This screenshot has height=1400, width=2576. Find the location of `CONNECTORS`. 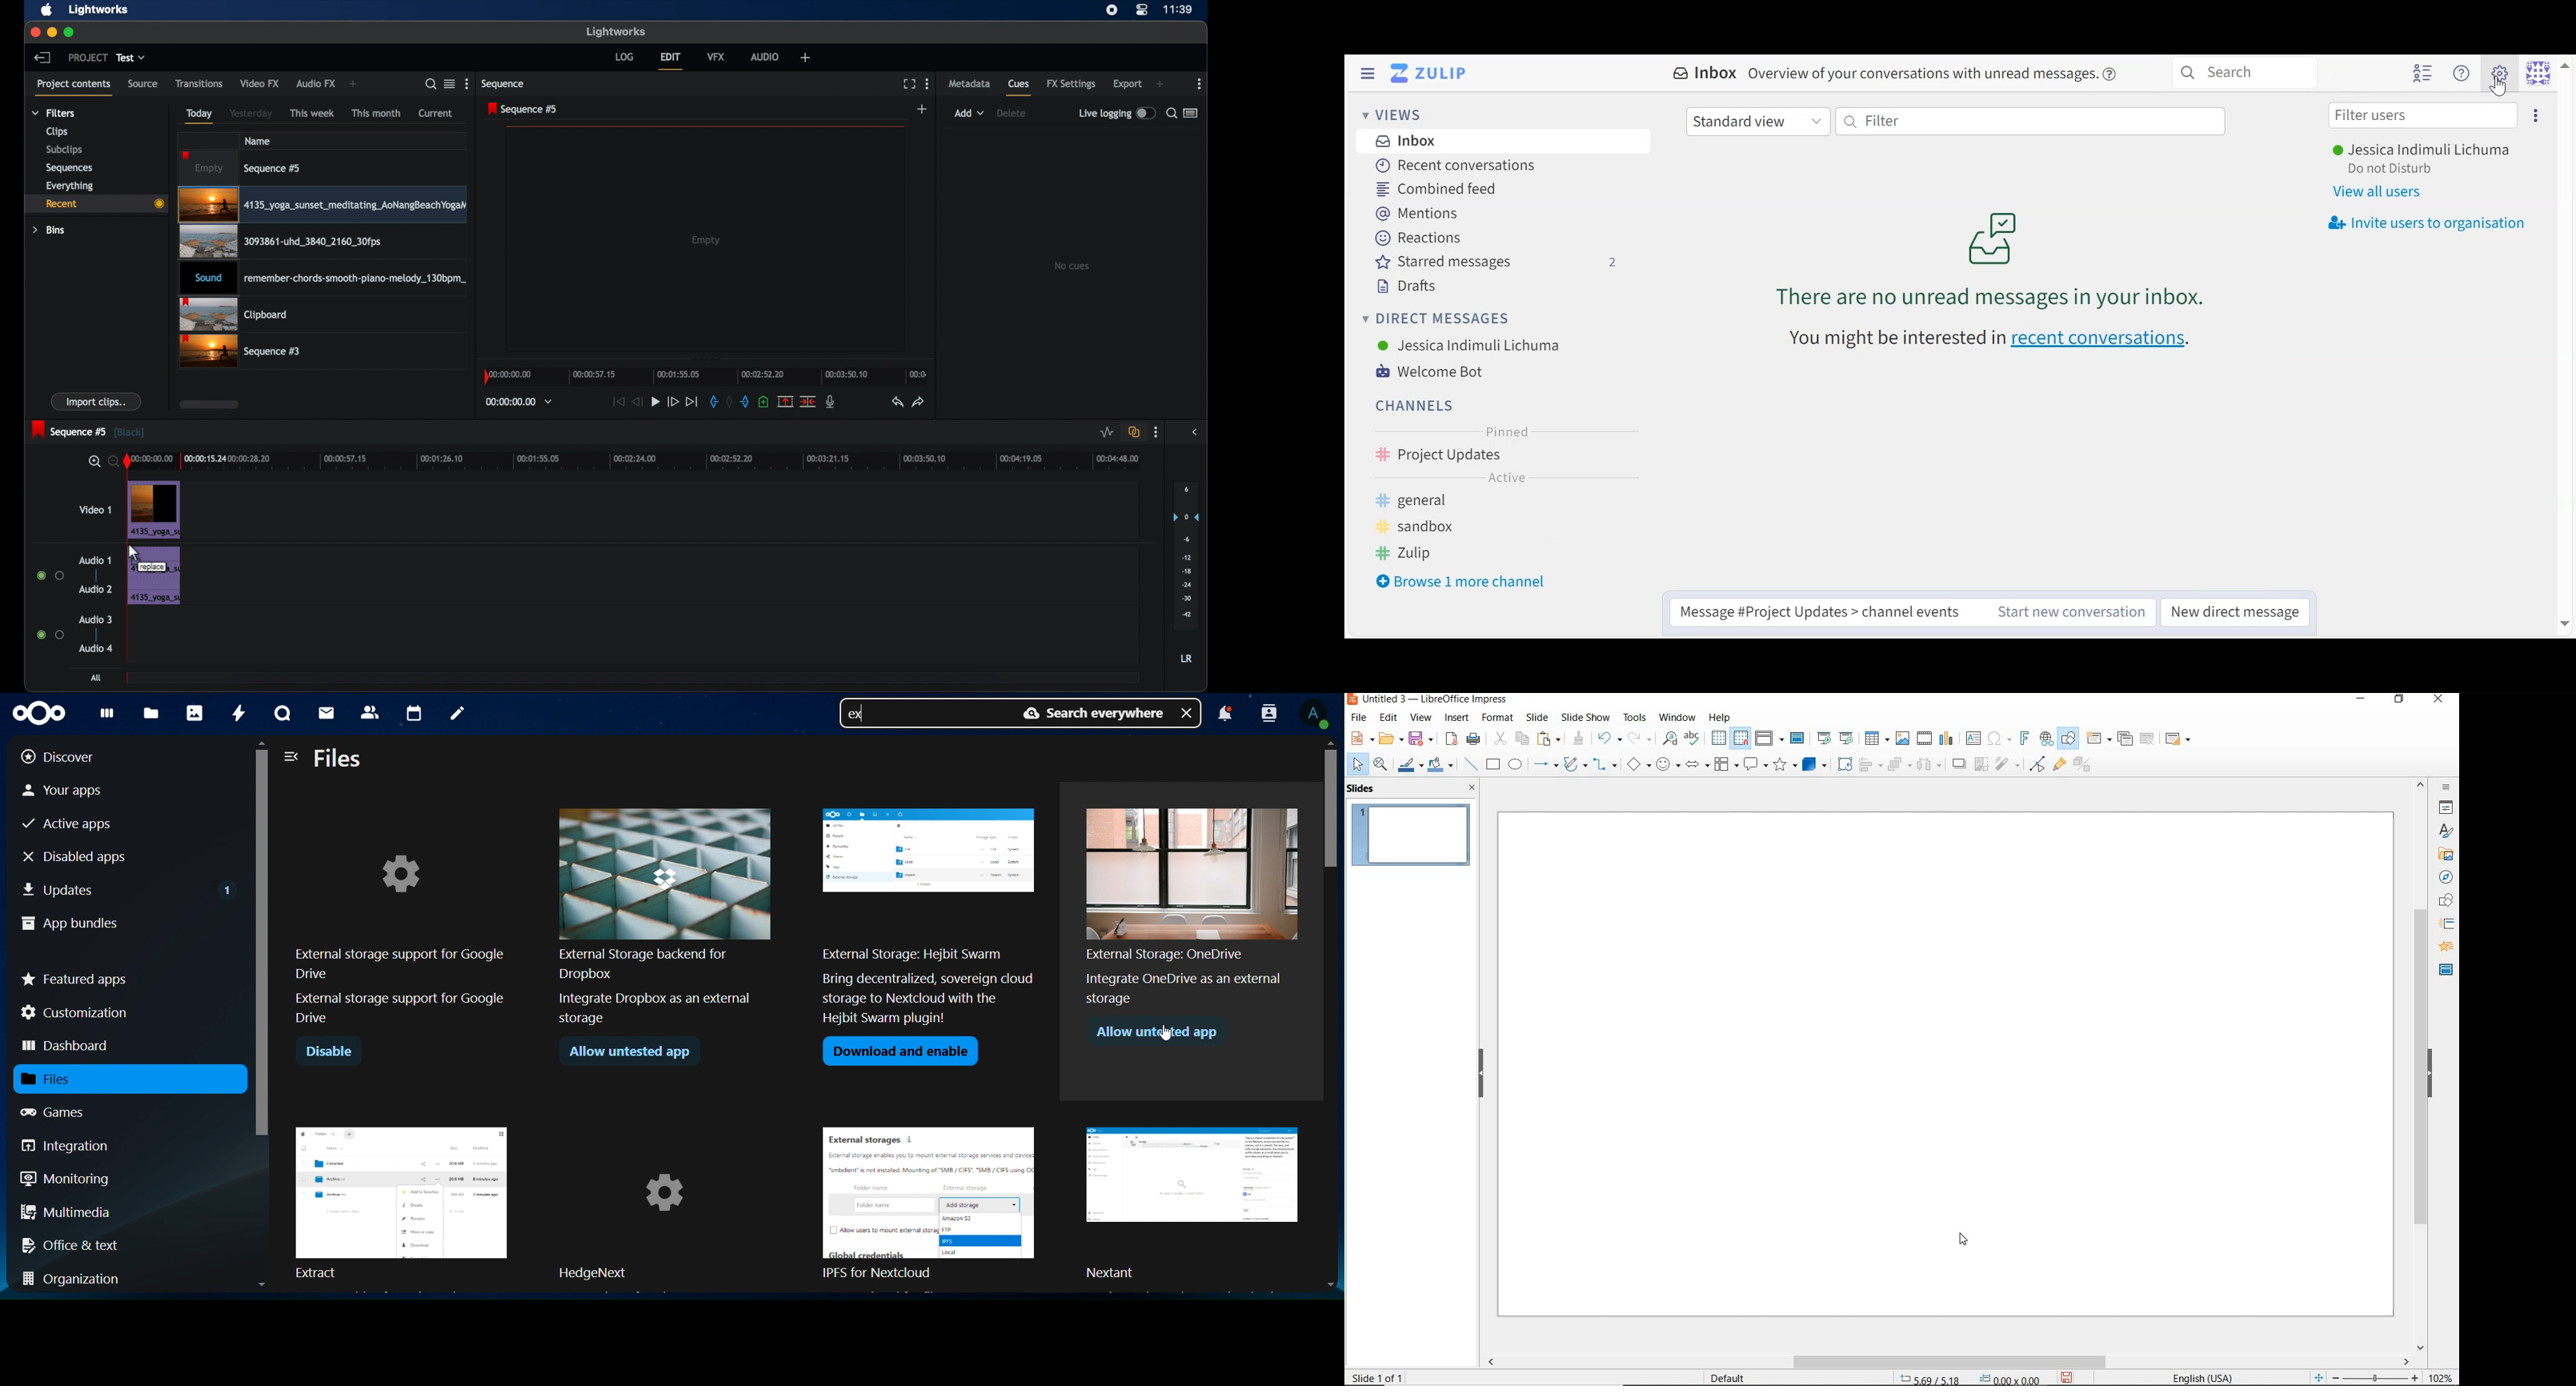

CONNECTORS is located at coordinates (1605, 763).